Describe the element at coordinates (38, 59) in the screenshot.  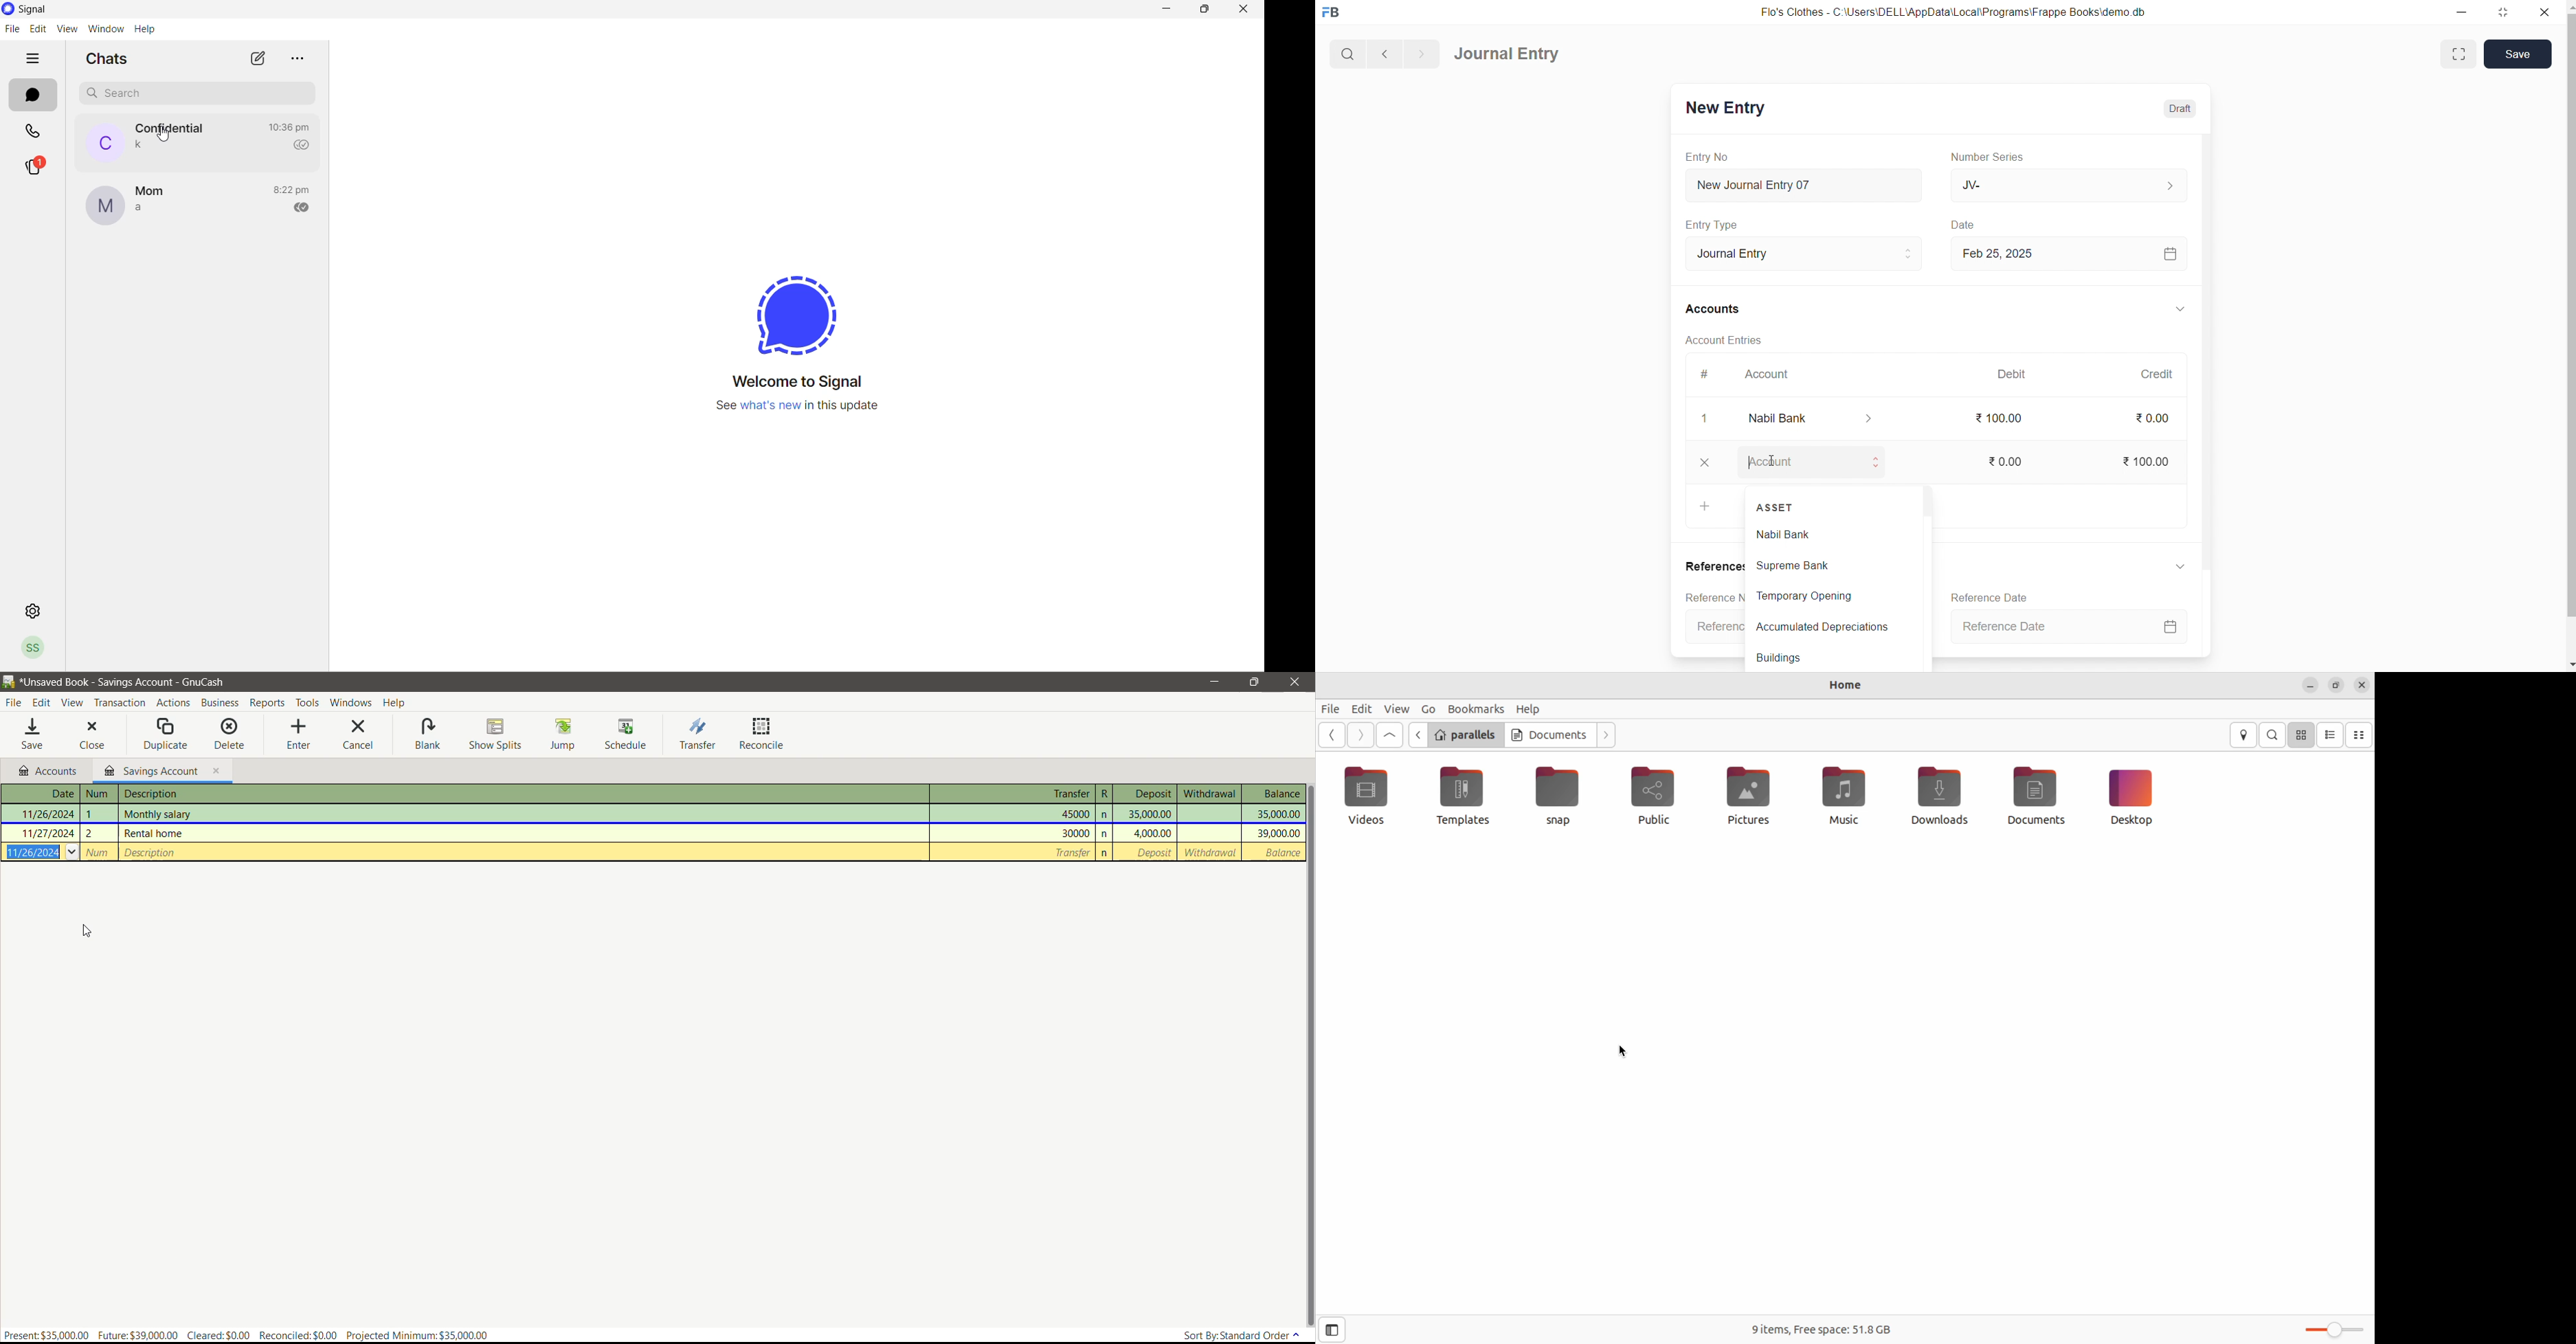
I see `hide tabs` at that location.